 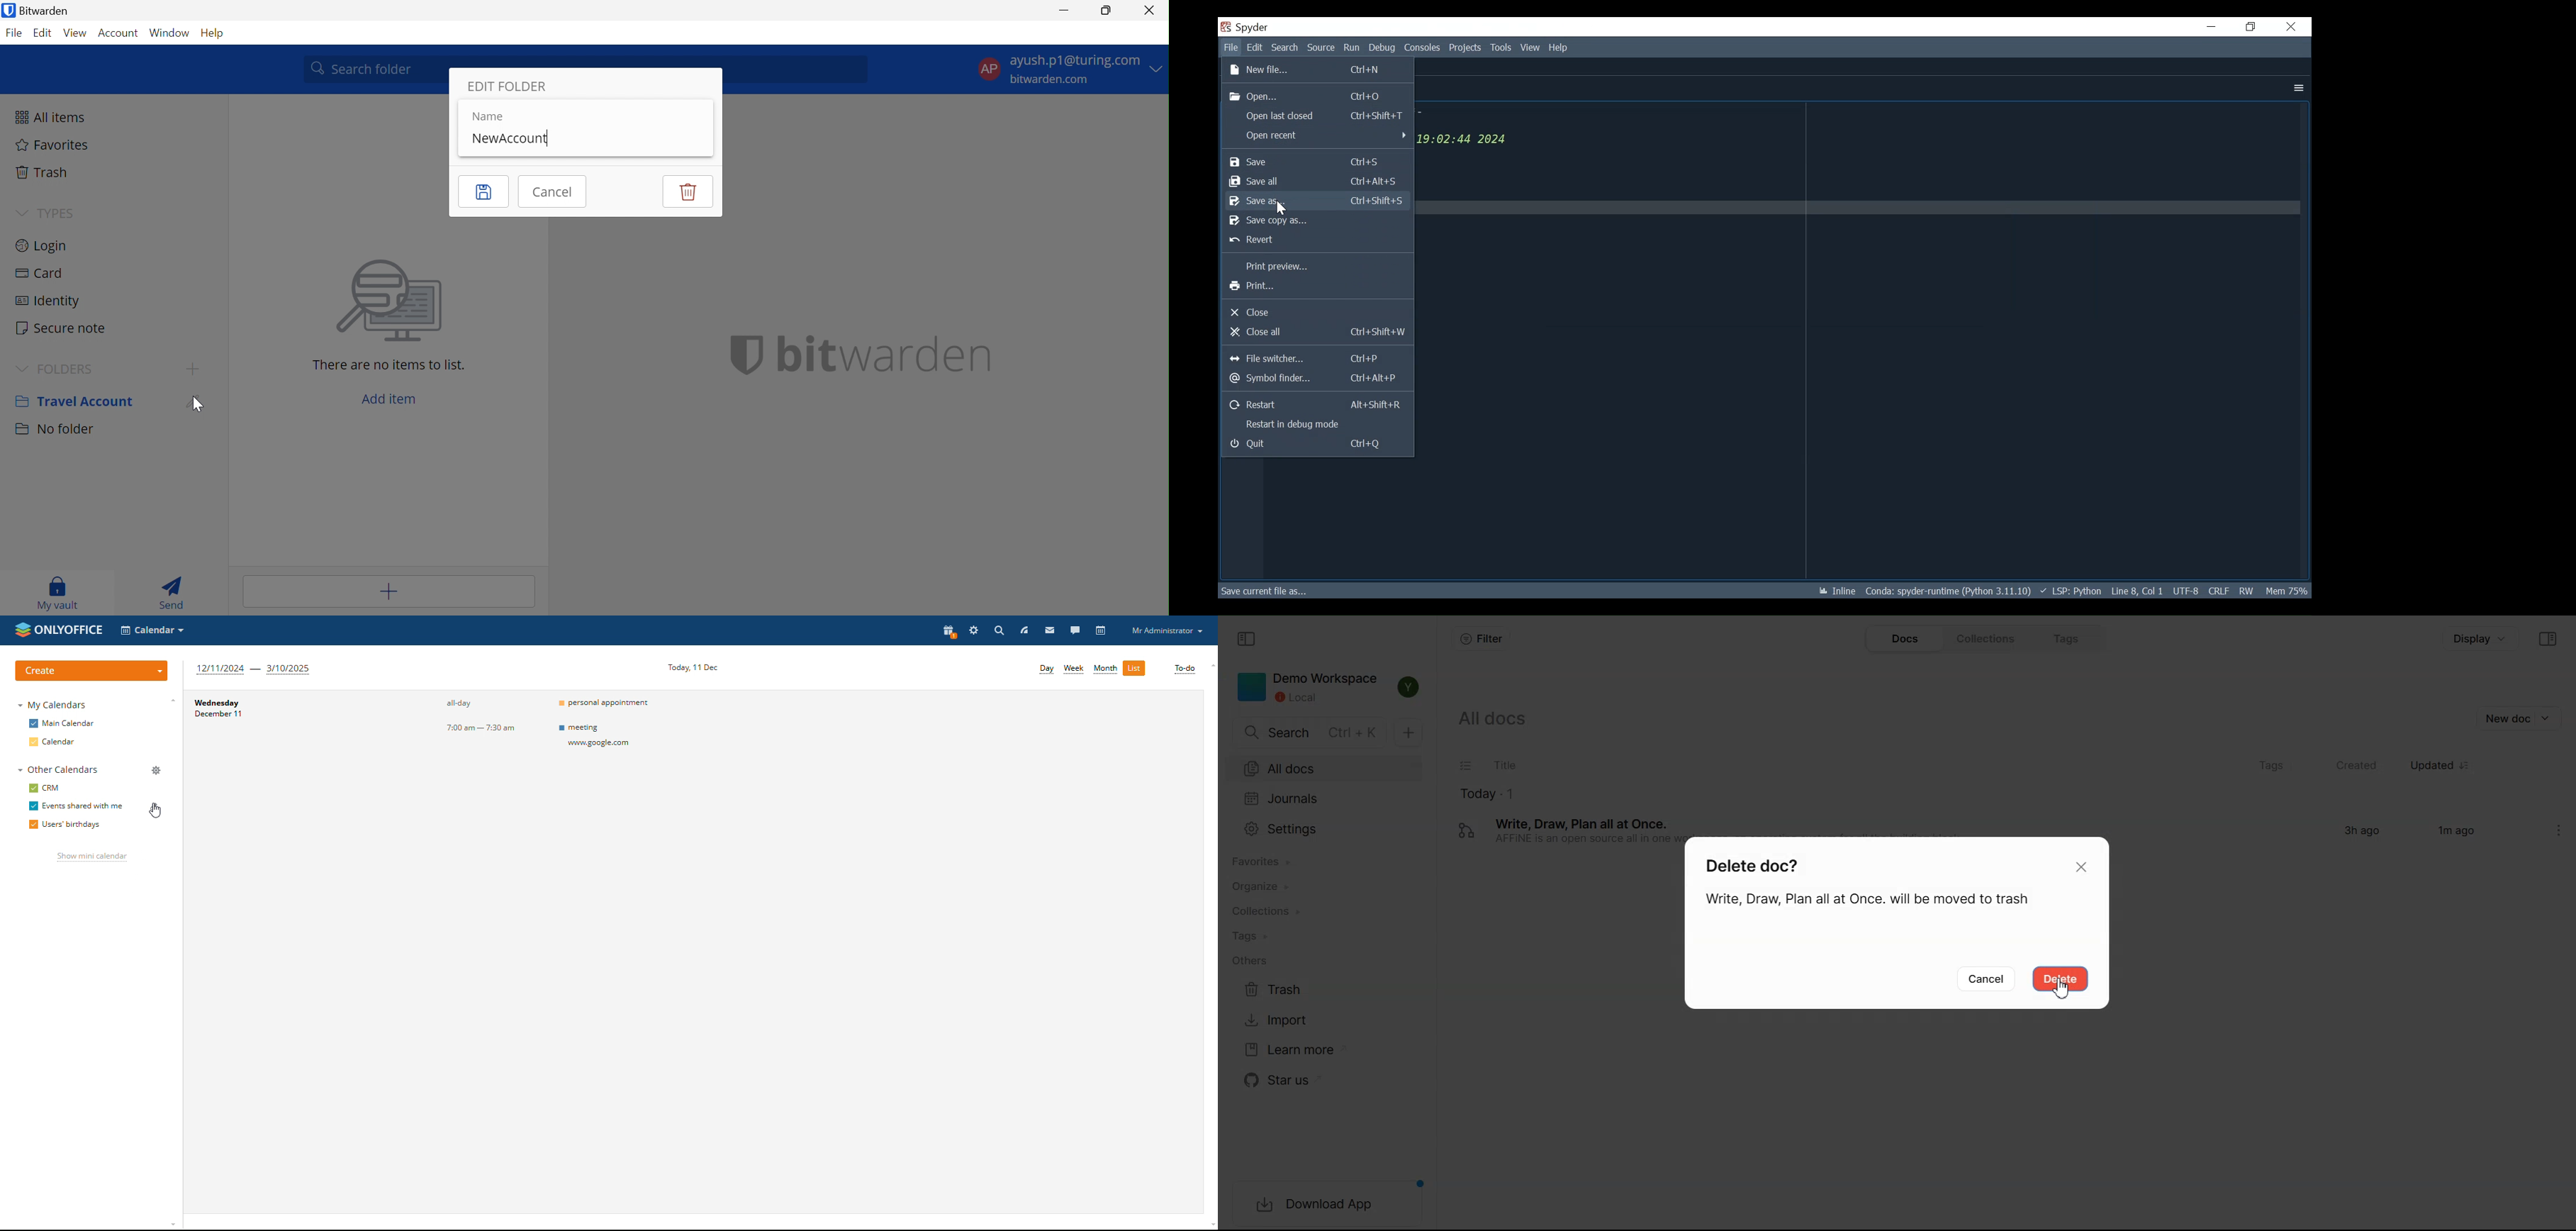 What do you see at coordinates (76, 401) in the screenshot?
I see `Travel Account` at bounding box center [76, 401].